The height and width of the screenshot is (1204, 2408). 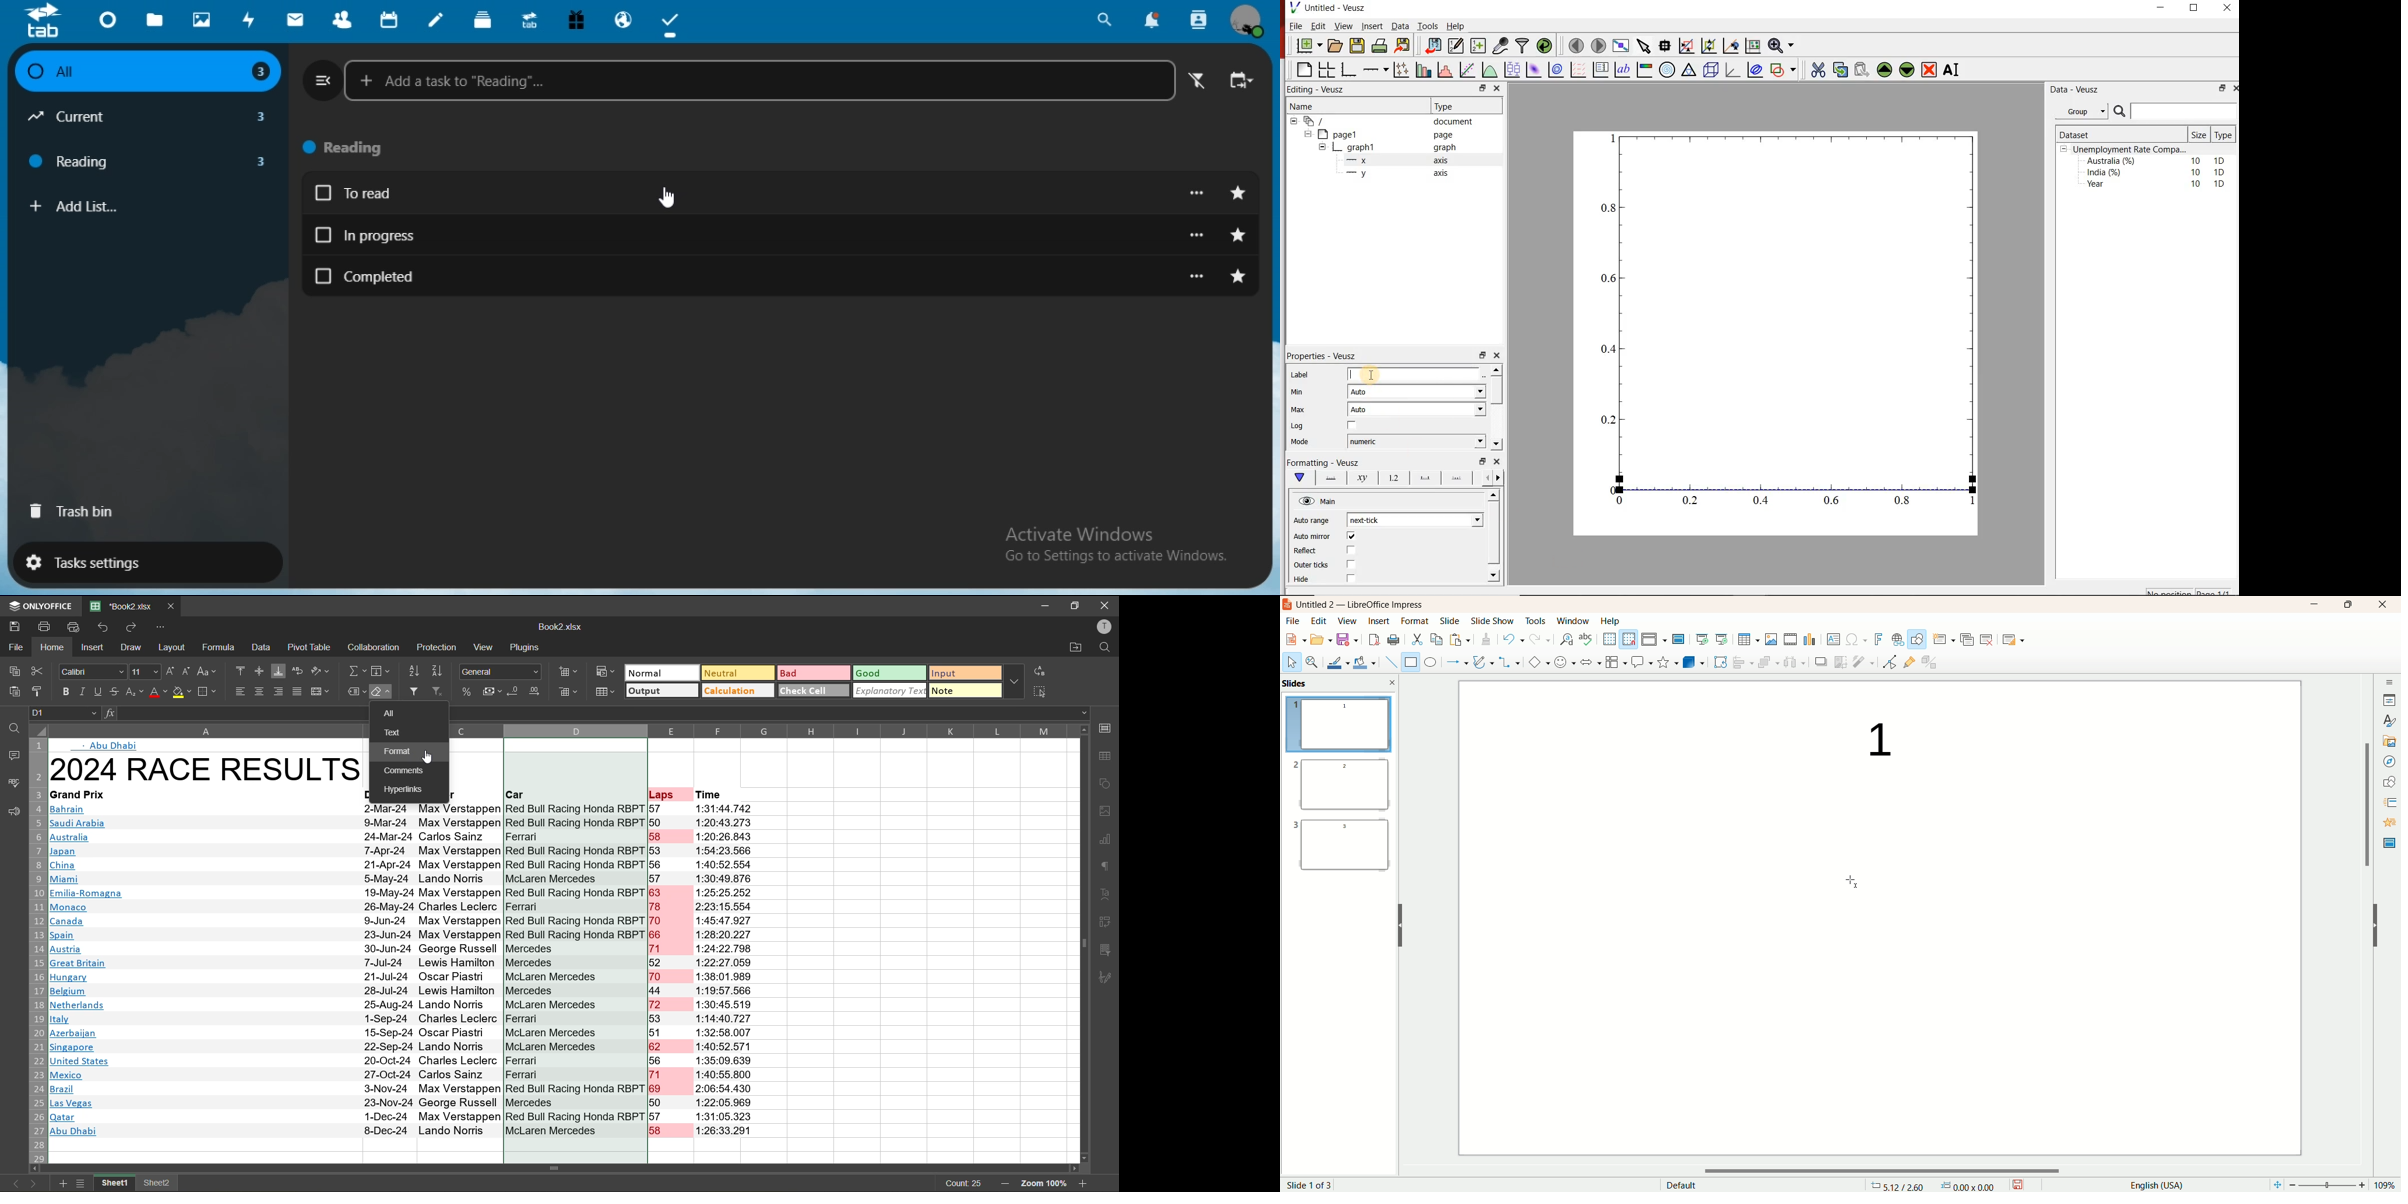 I want to click on delete slide, so click(x=1989, y=641).